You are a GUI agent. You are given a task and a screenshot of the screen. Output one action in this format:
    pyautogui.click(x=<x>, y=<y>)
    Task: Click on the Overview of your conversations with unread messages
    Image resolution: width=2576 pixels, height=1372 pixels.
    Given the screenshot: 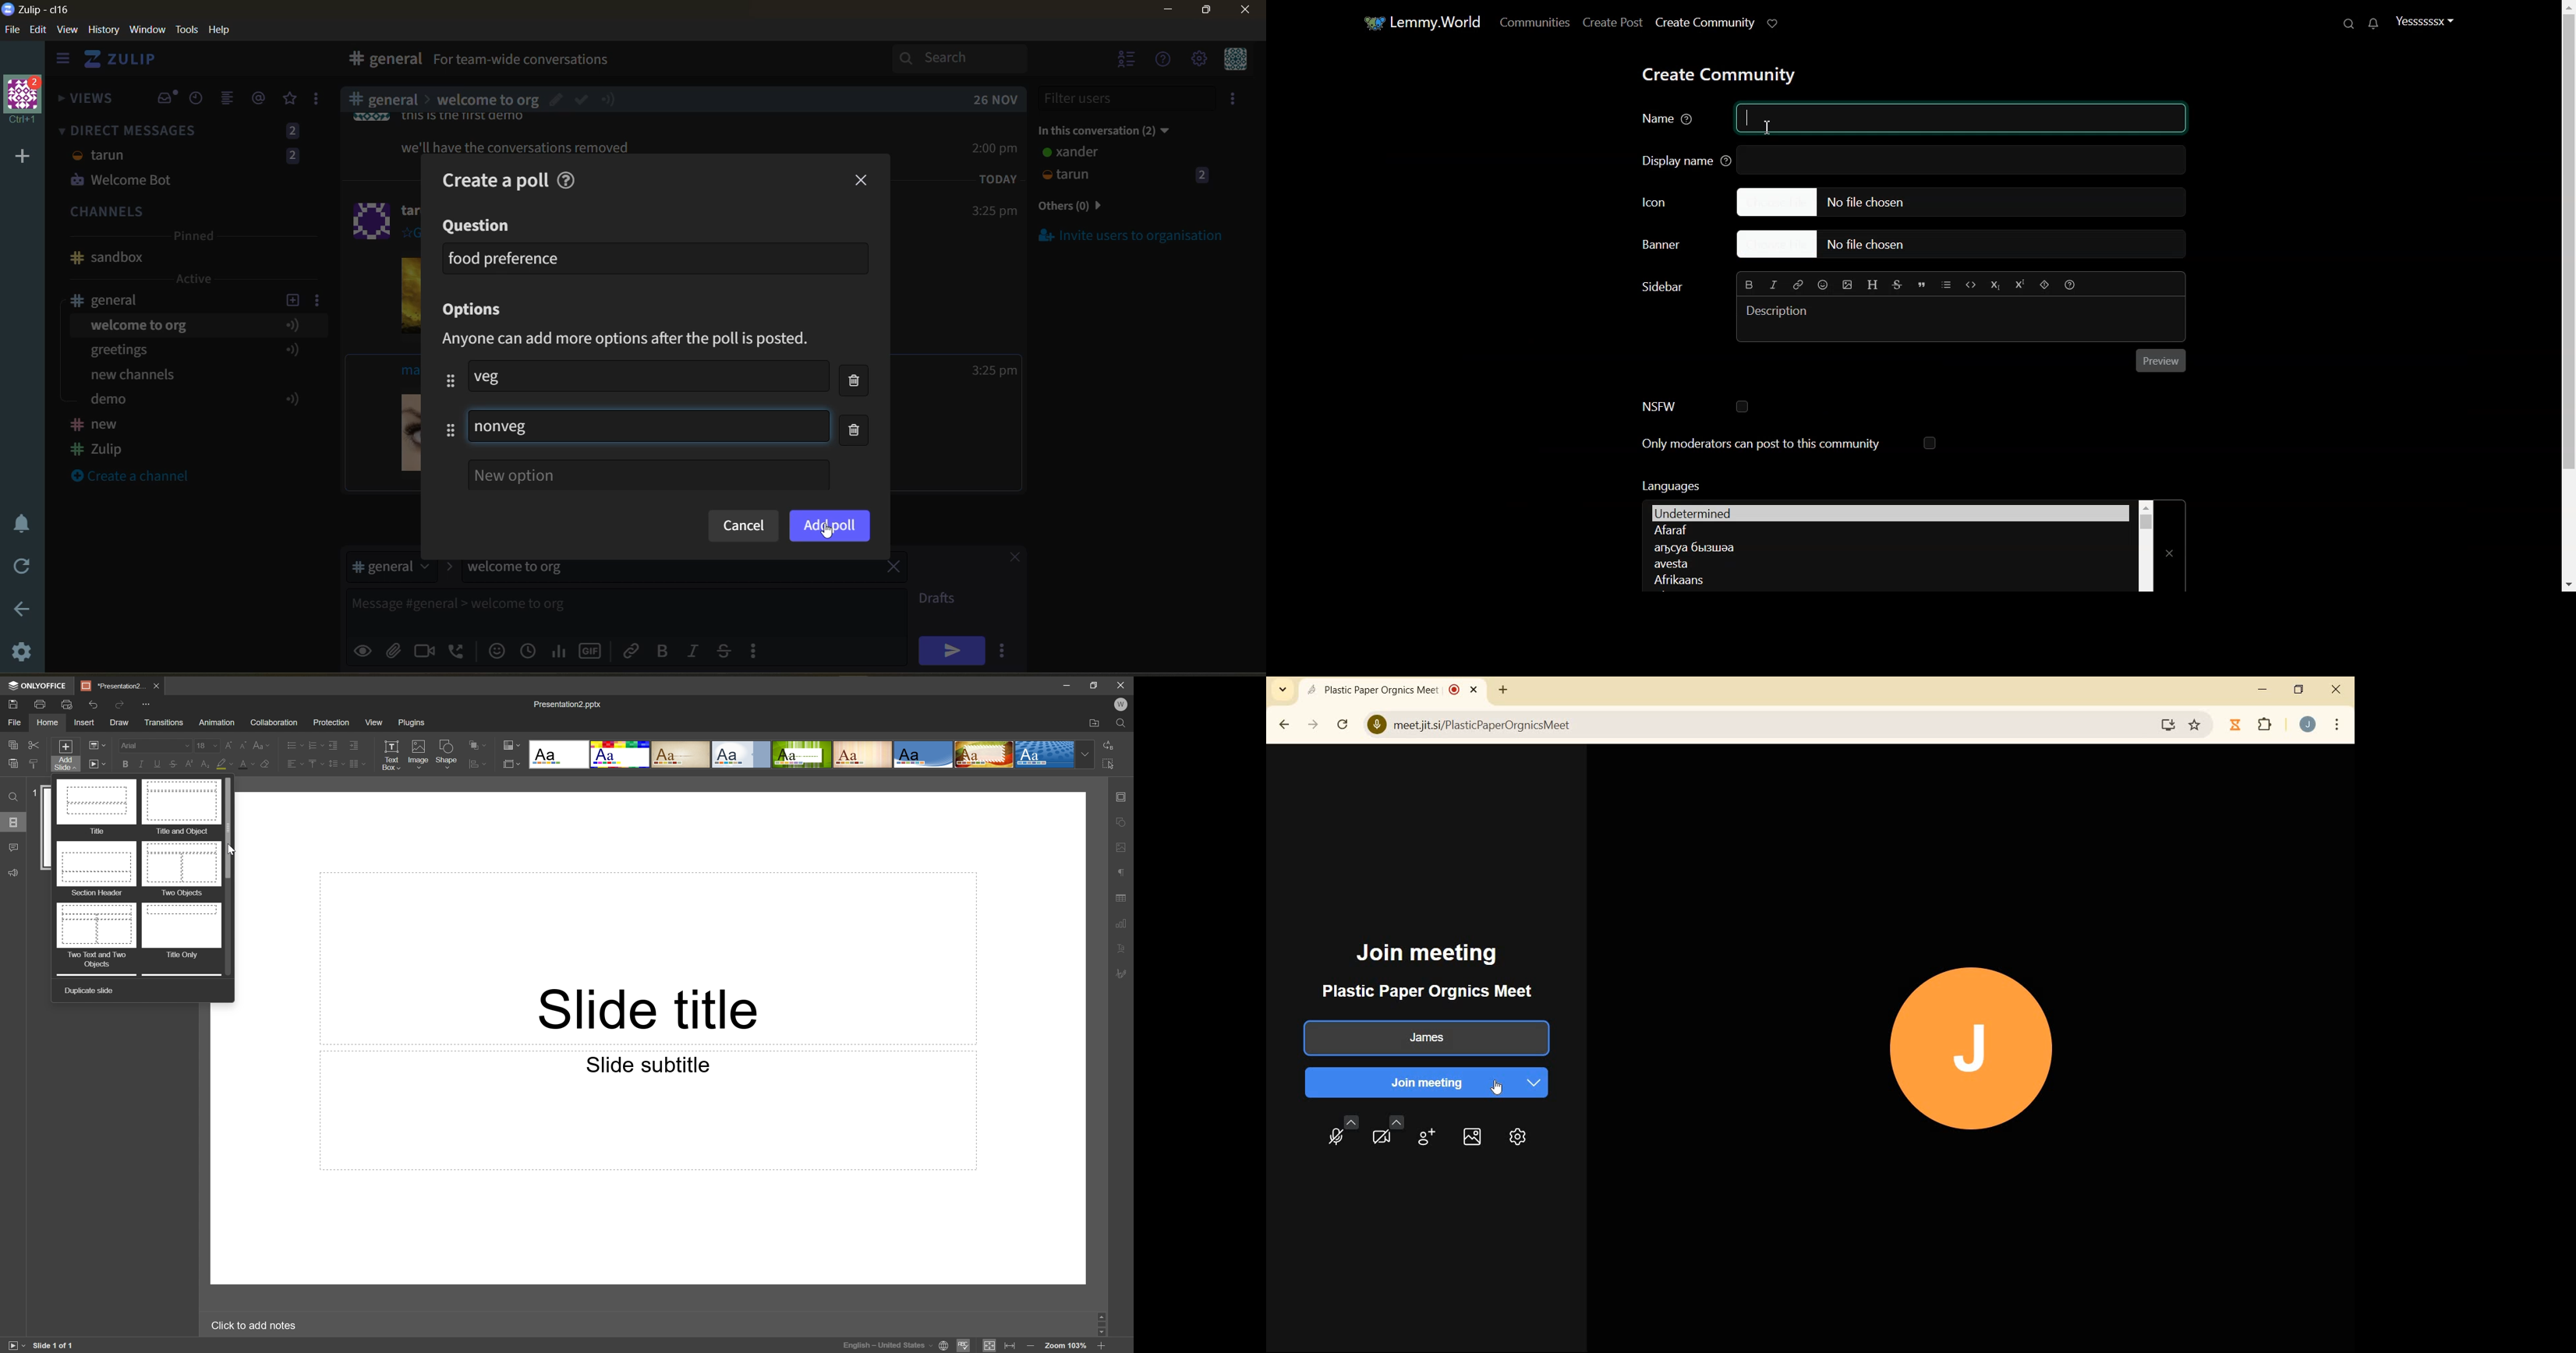 What is the action you would take?
    pyautogui.click(x=583, y=61)
    